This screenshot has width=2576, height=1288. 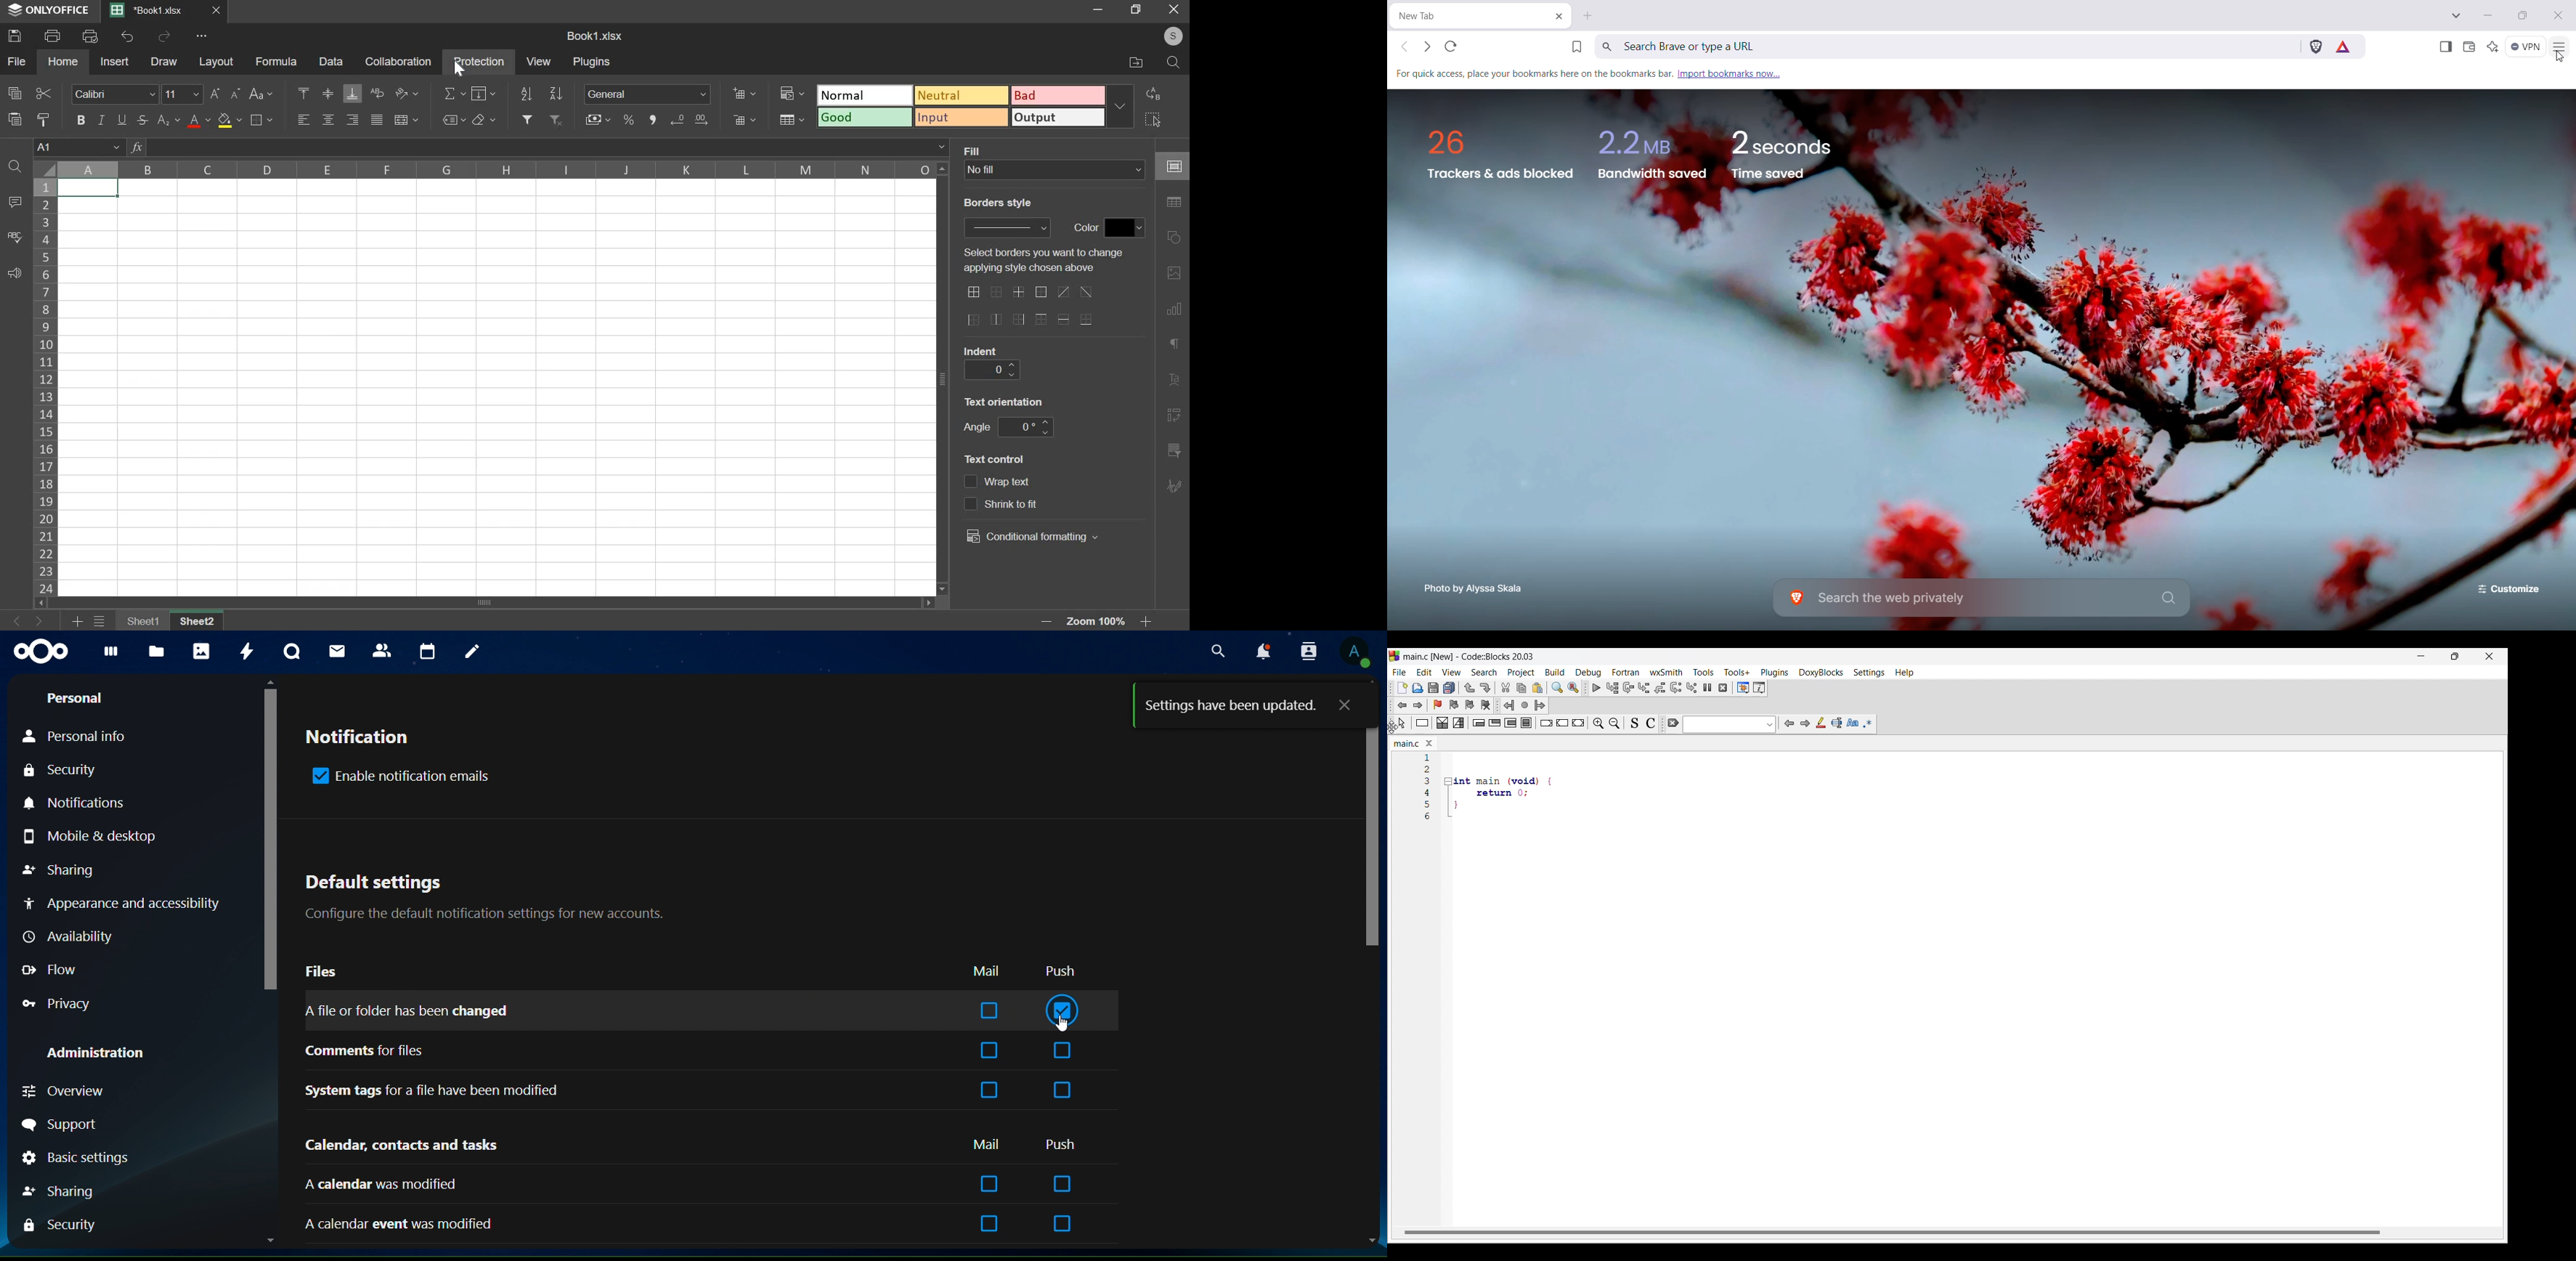 I want to click on right side bar, so click(x=1174, y=381).